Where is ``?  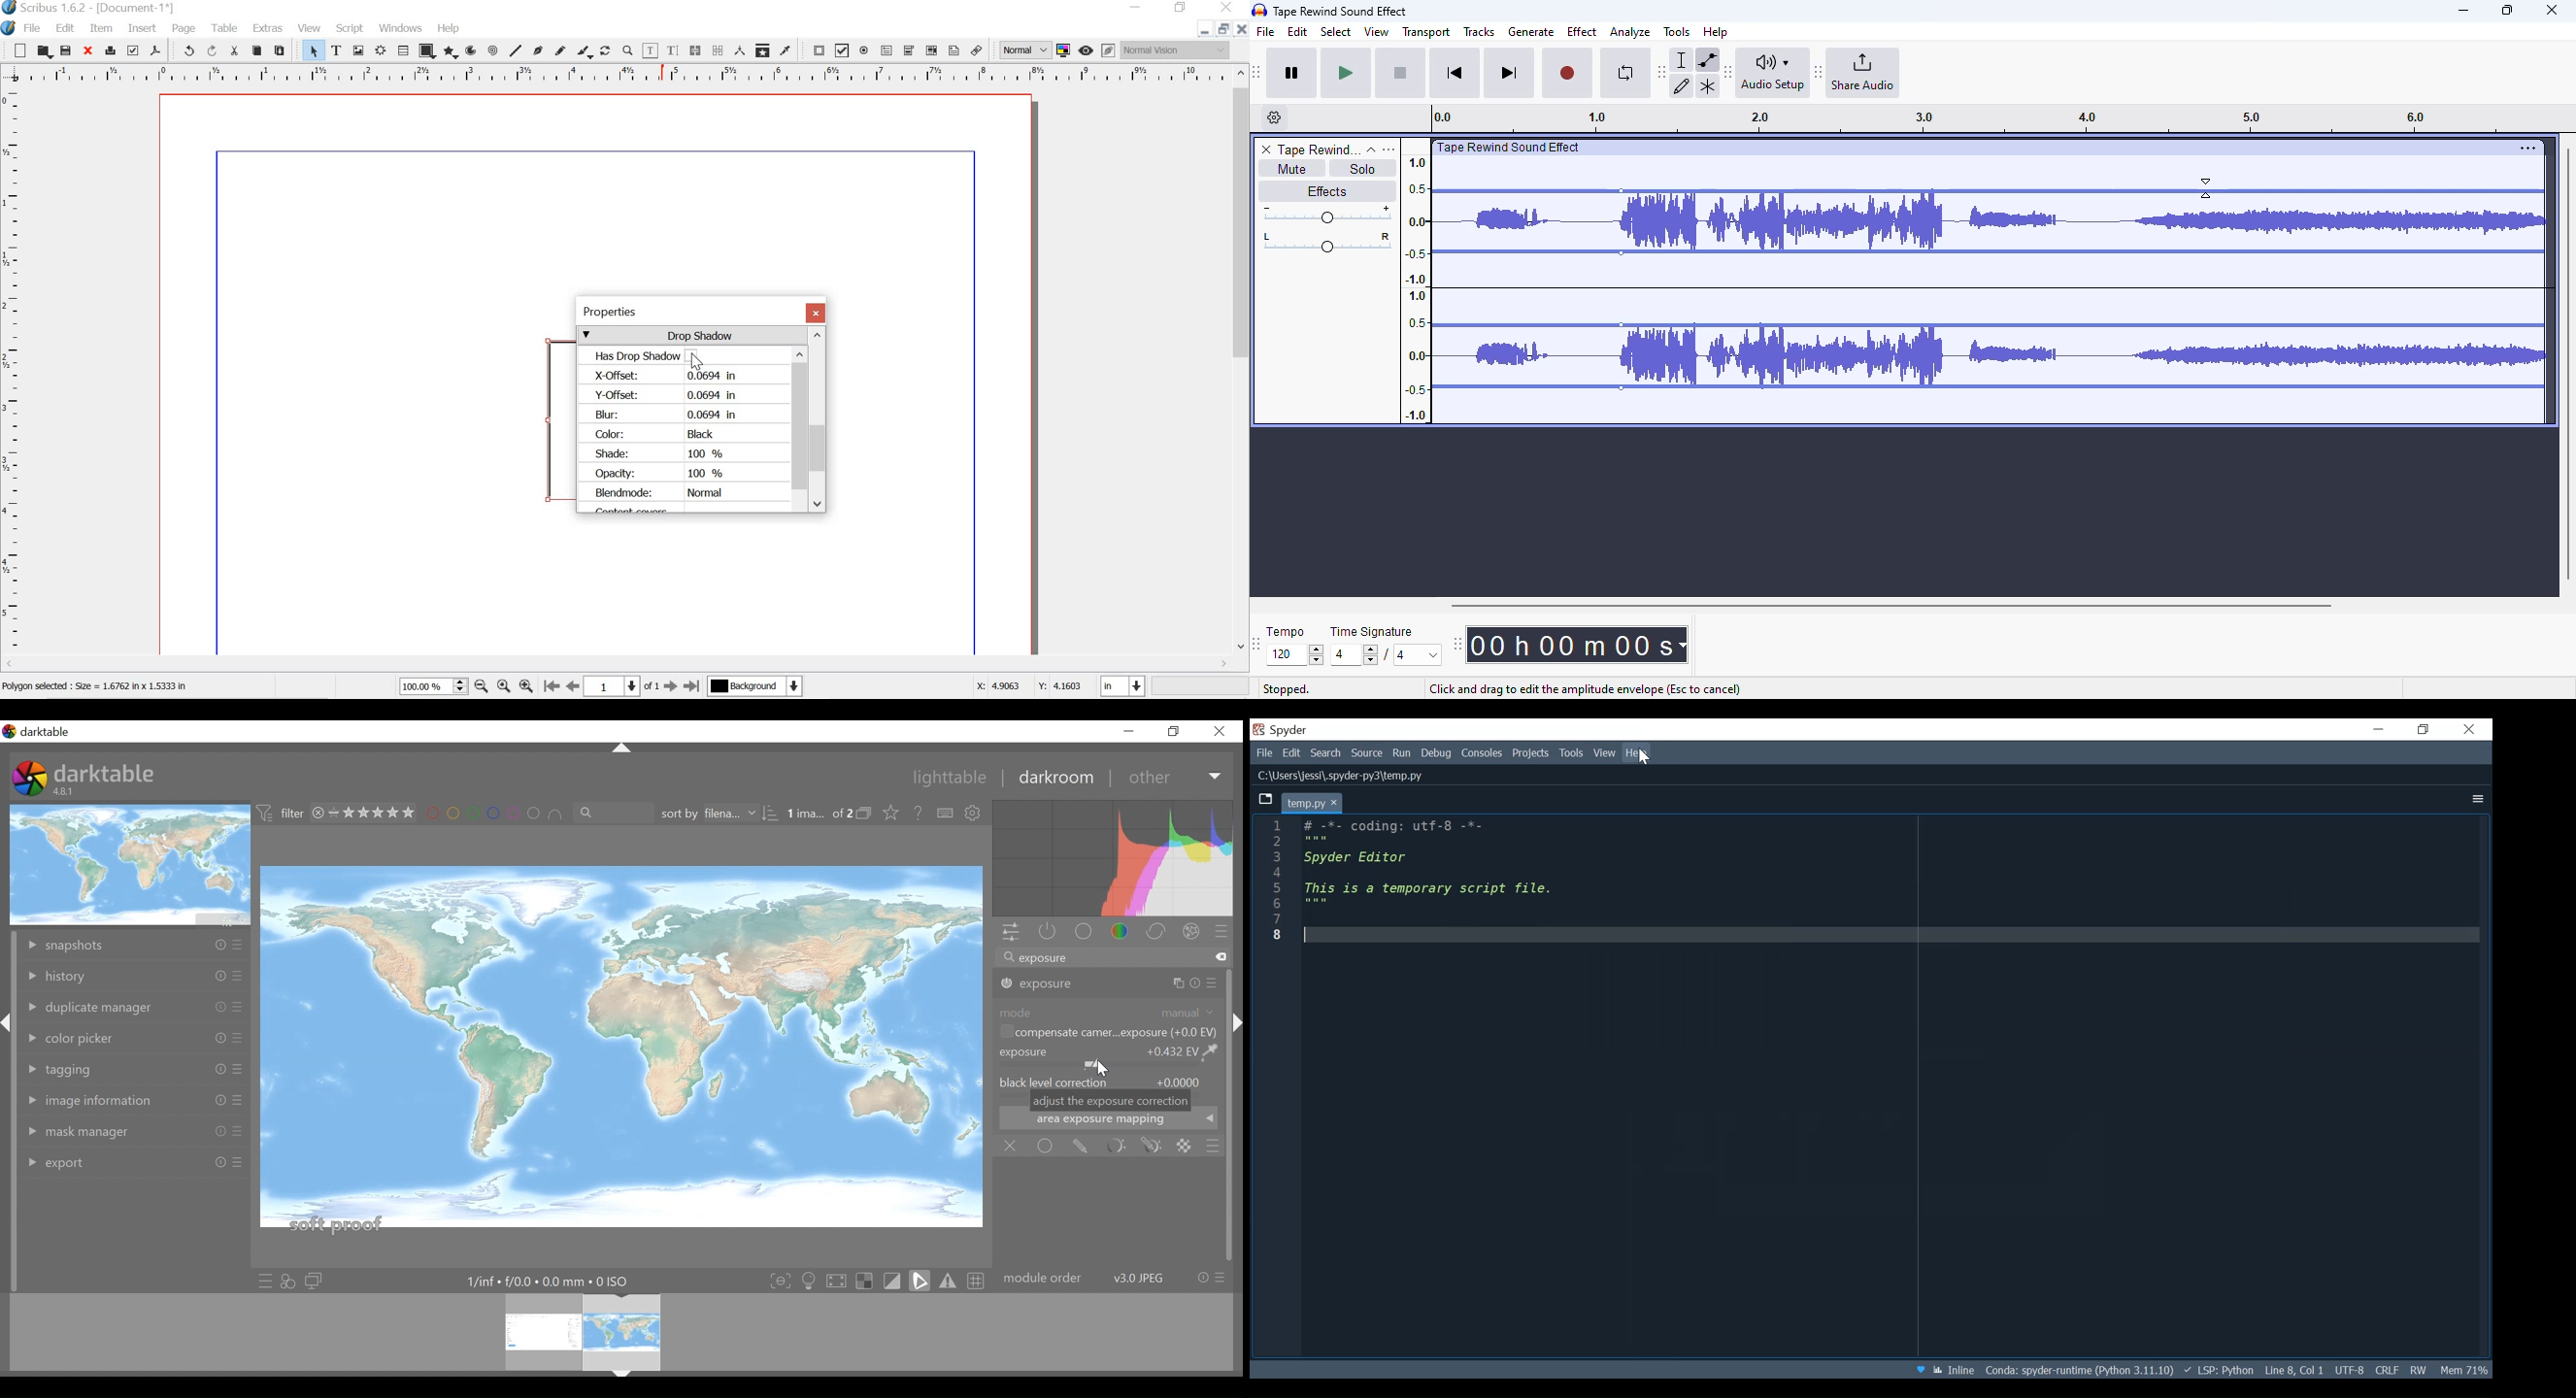
 is located at coordinates (1185, 984).